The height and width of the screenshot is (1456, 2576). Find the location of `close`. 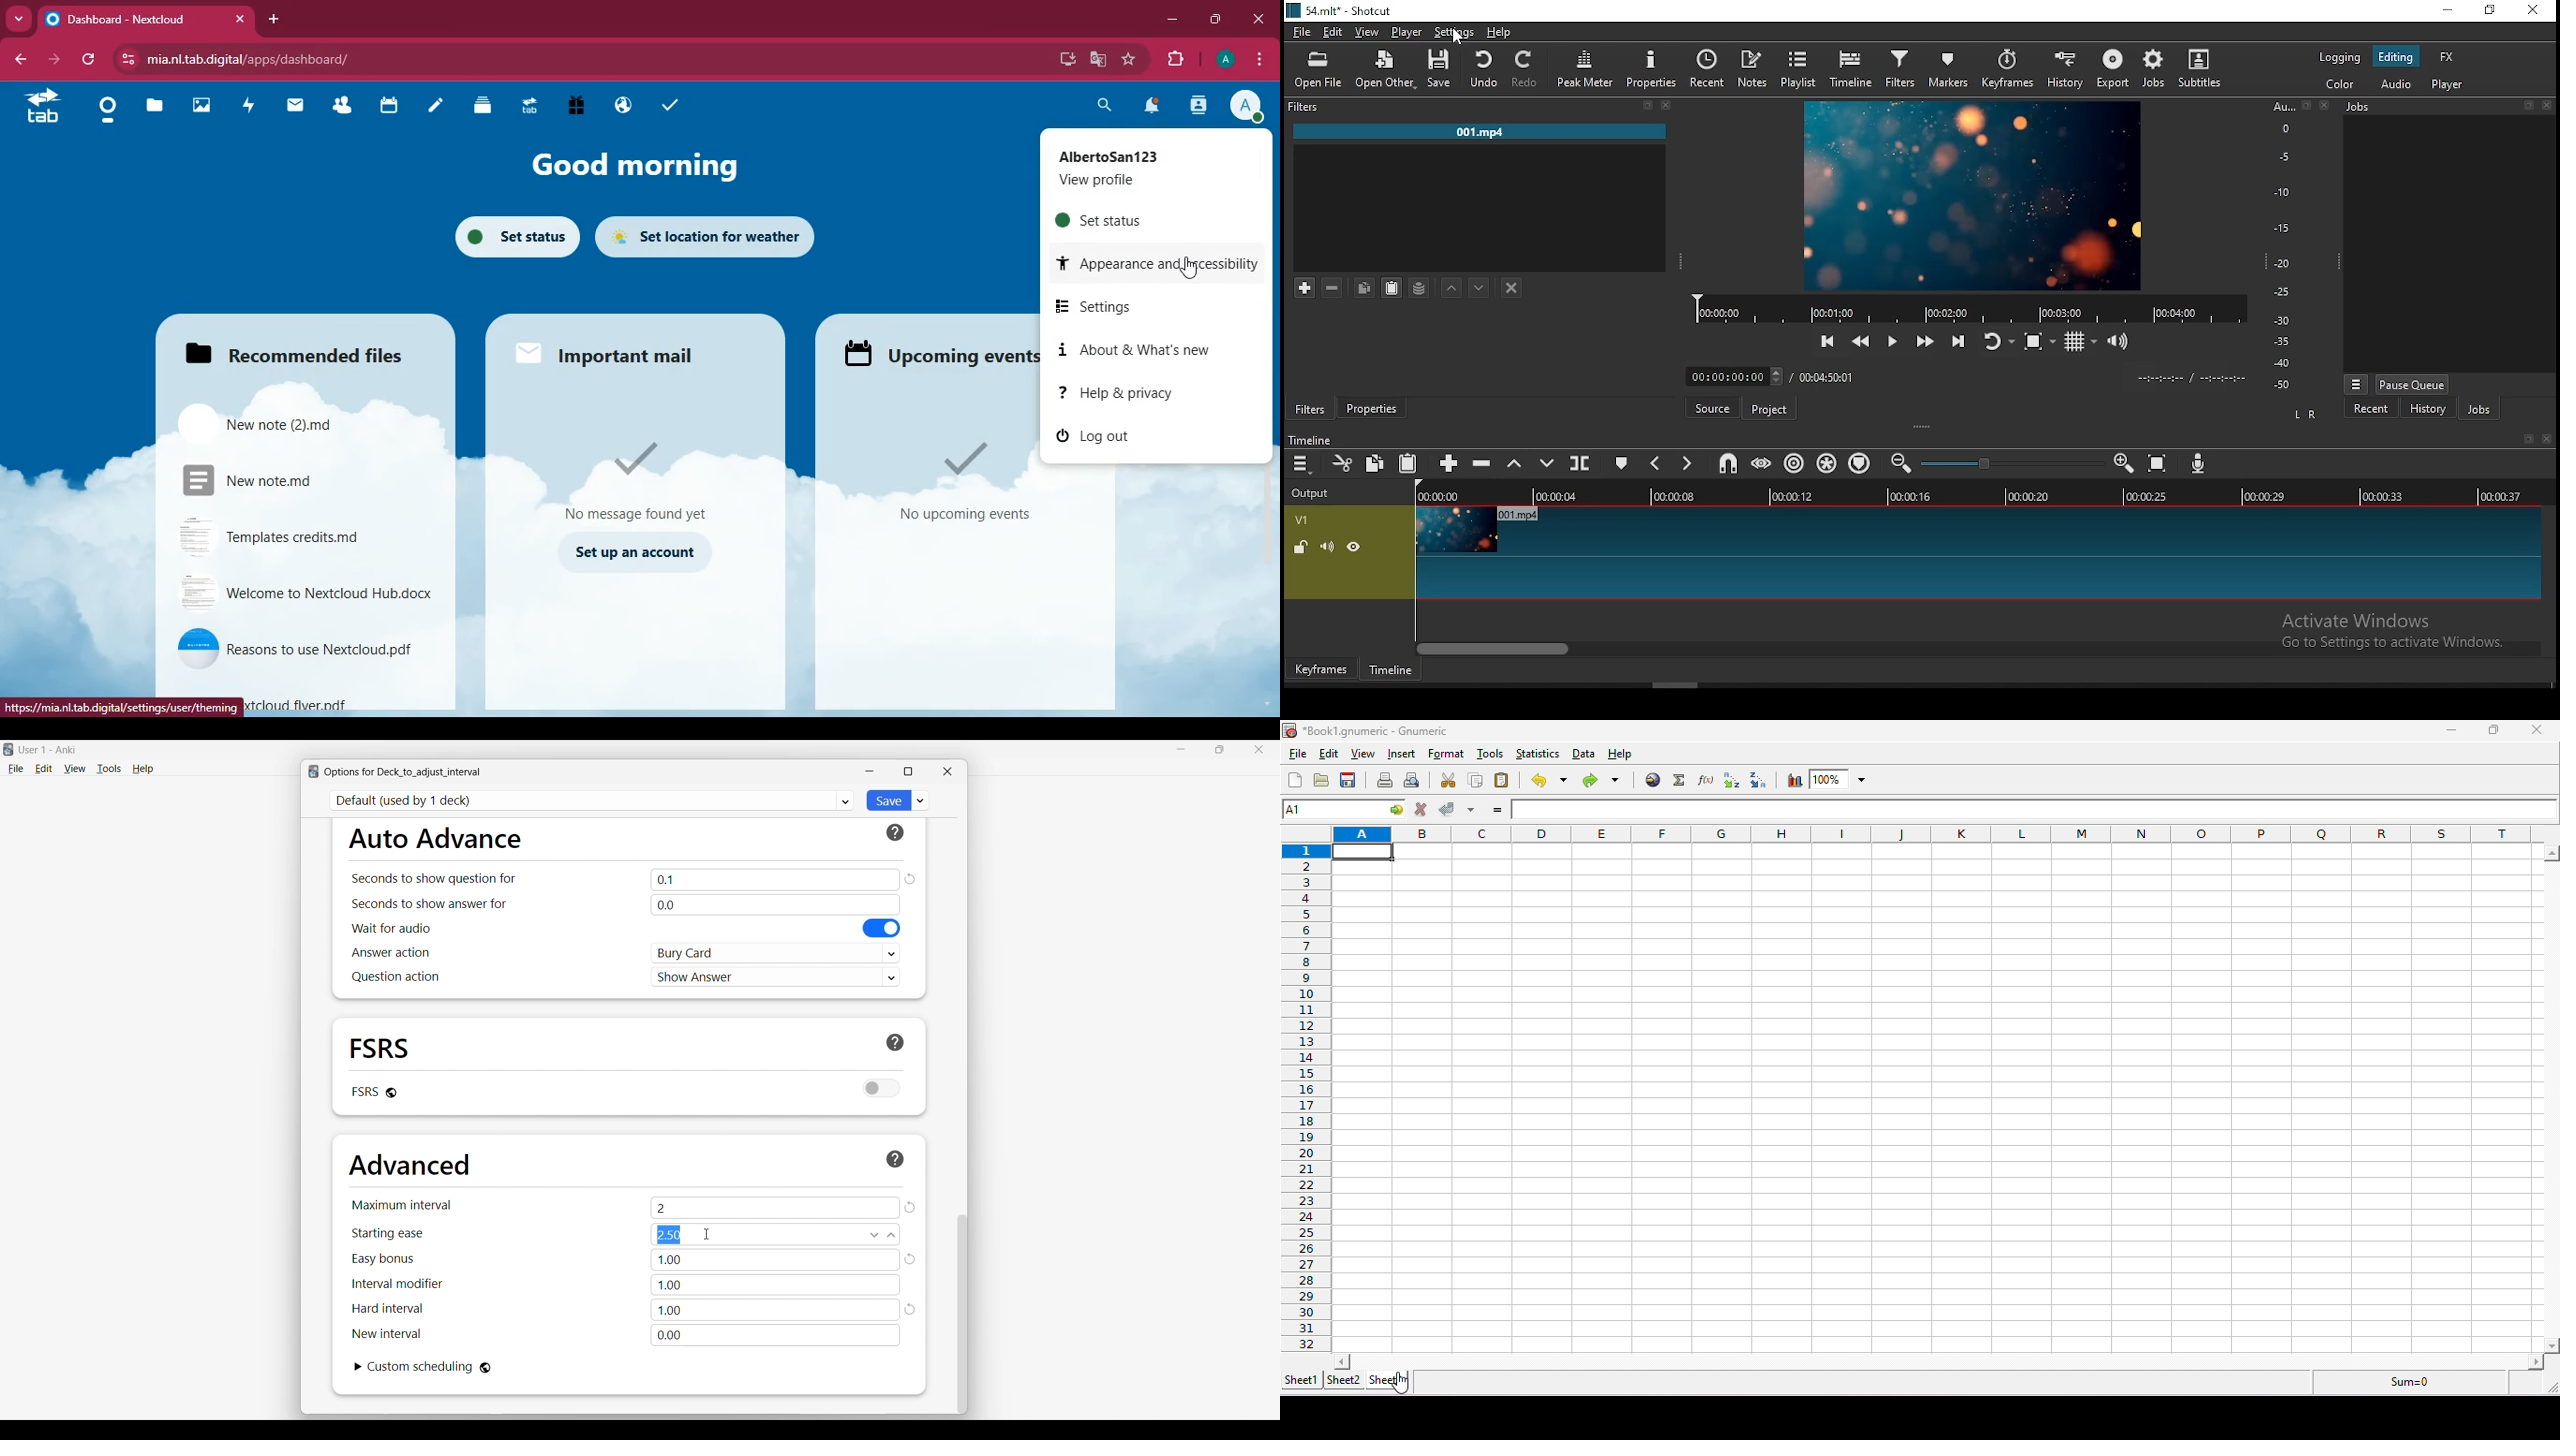

close is located at coordinates (1667, 105).